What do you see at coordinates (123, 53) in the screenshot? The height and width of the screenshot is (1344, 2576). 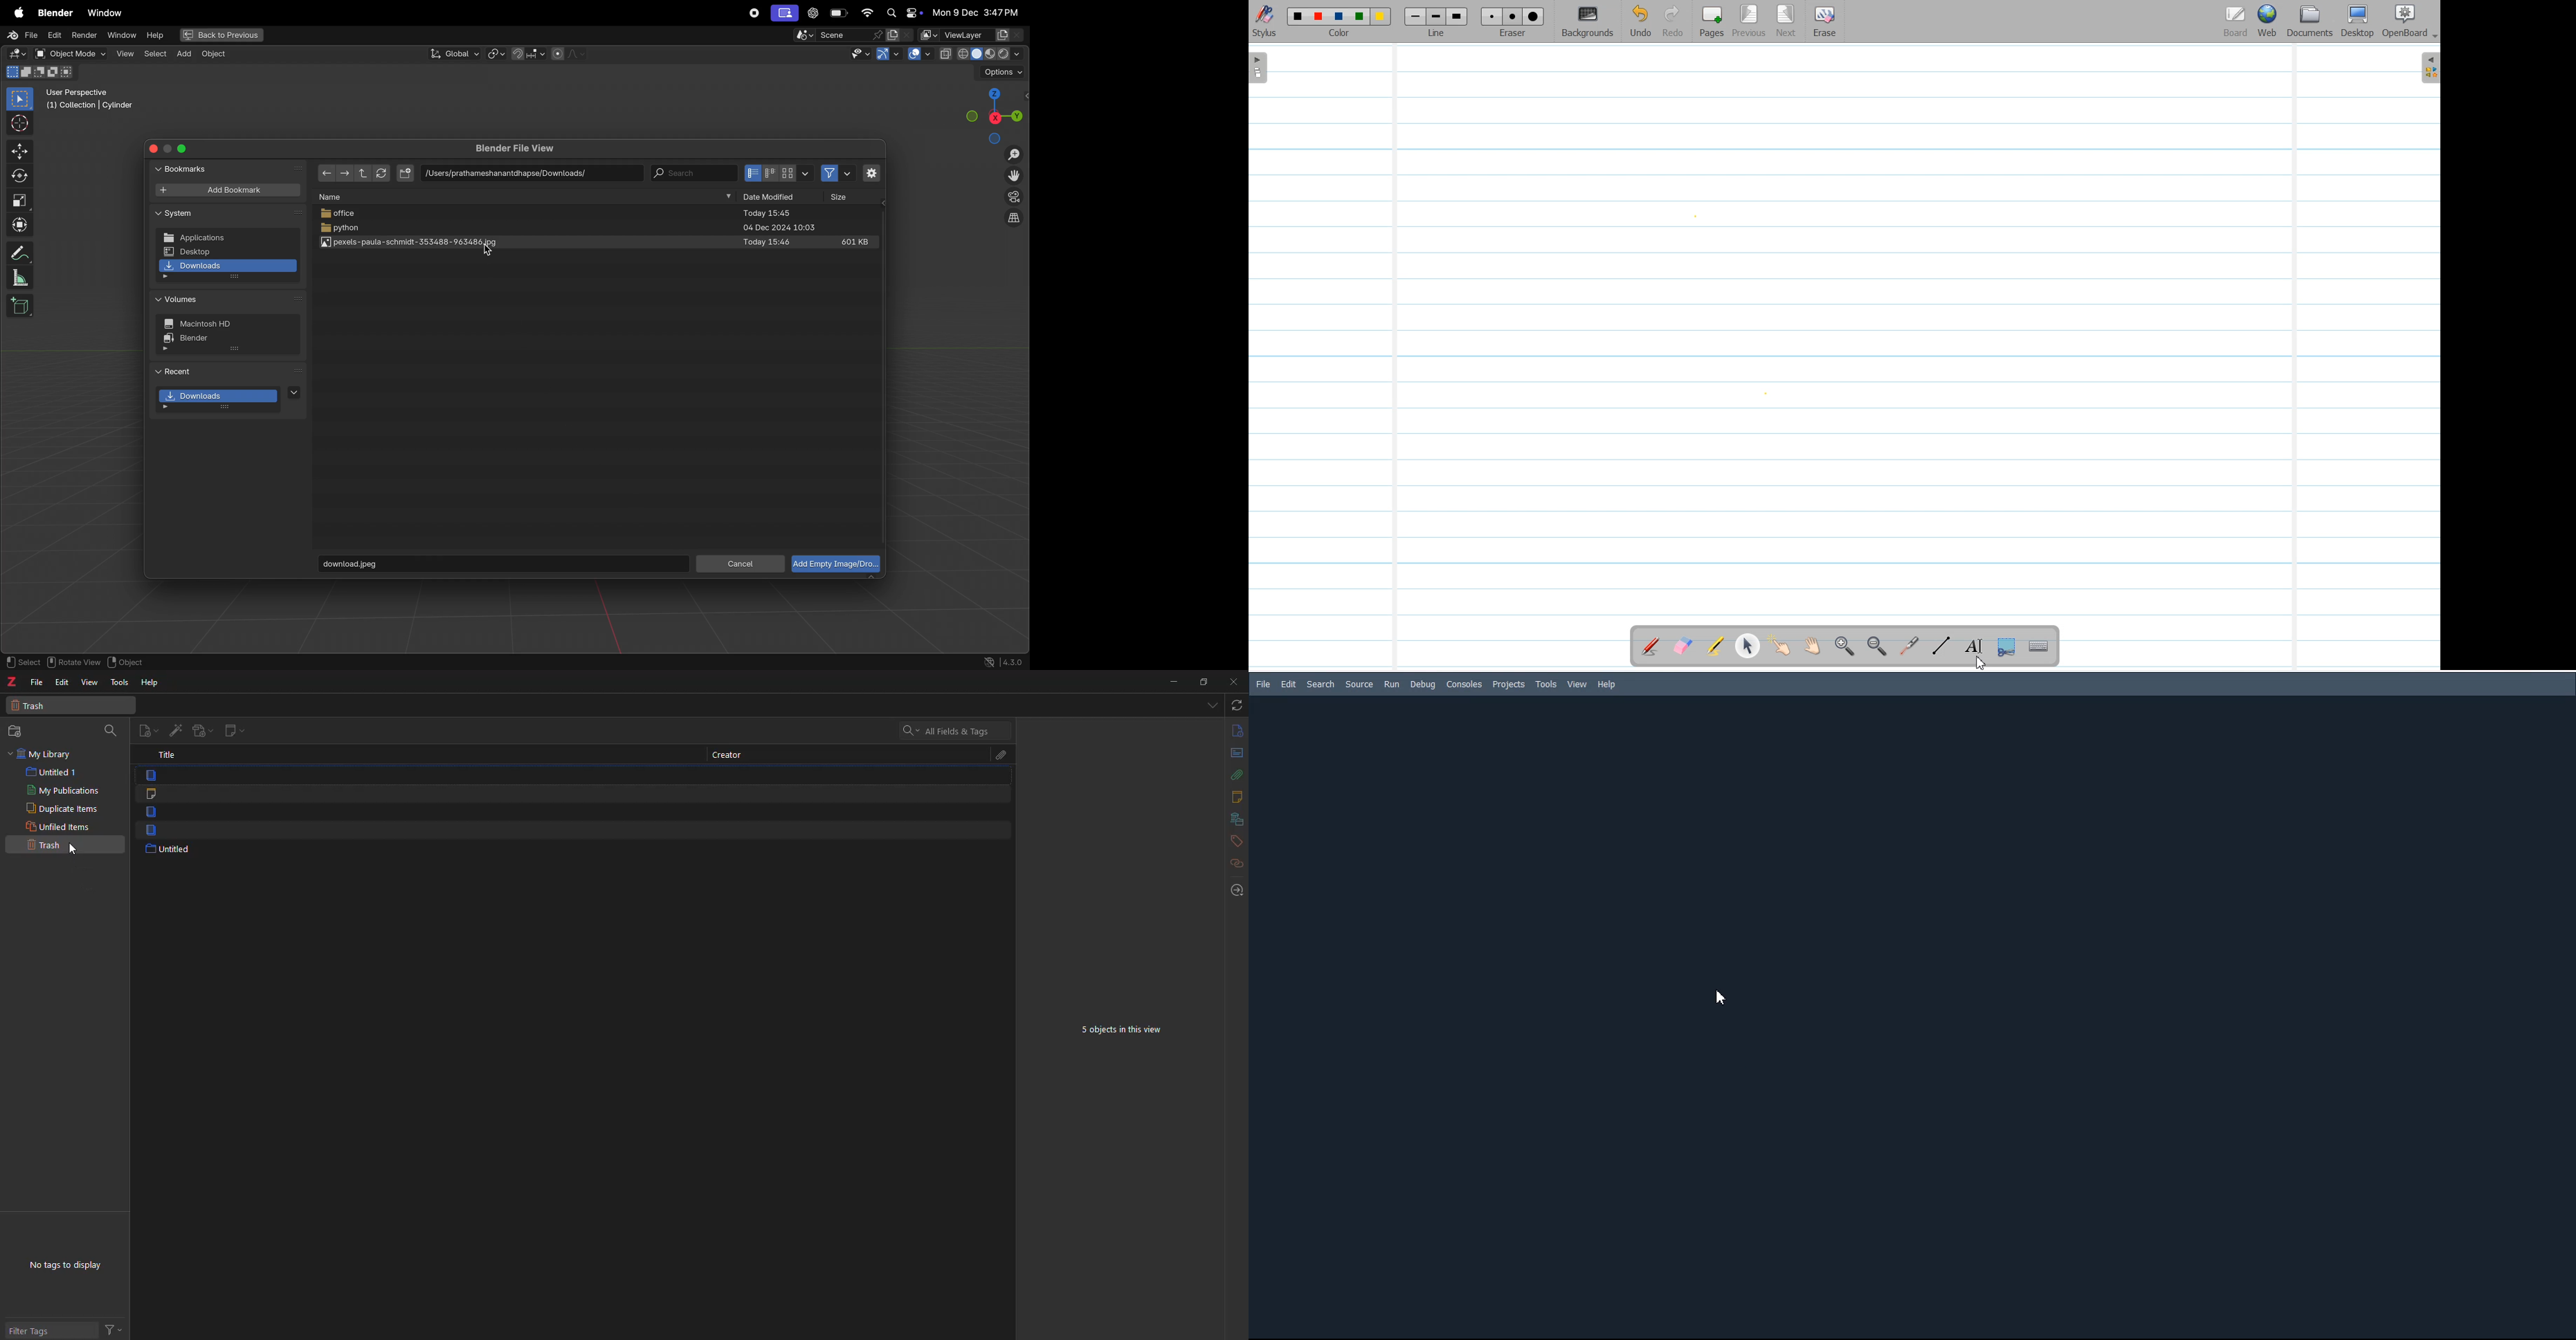 I see `view` at bounding box center [123, 53].